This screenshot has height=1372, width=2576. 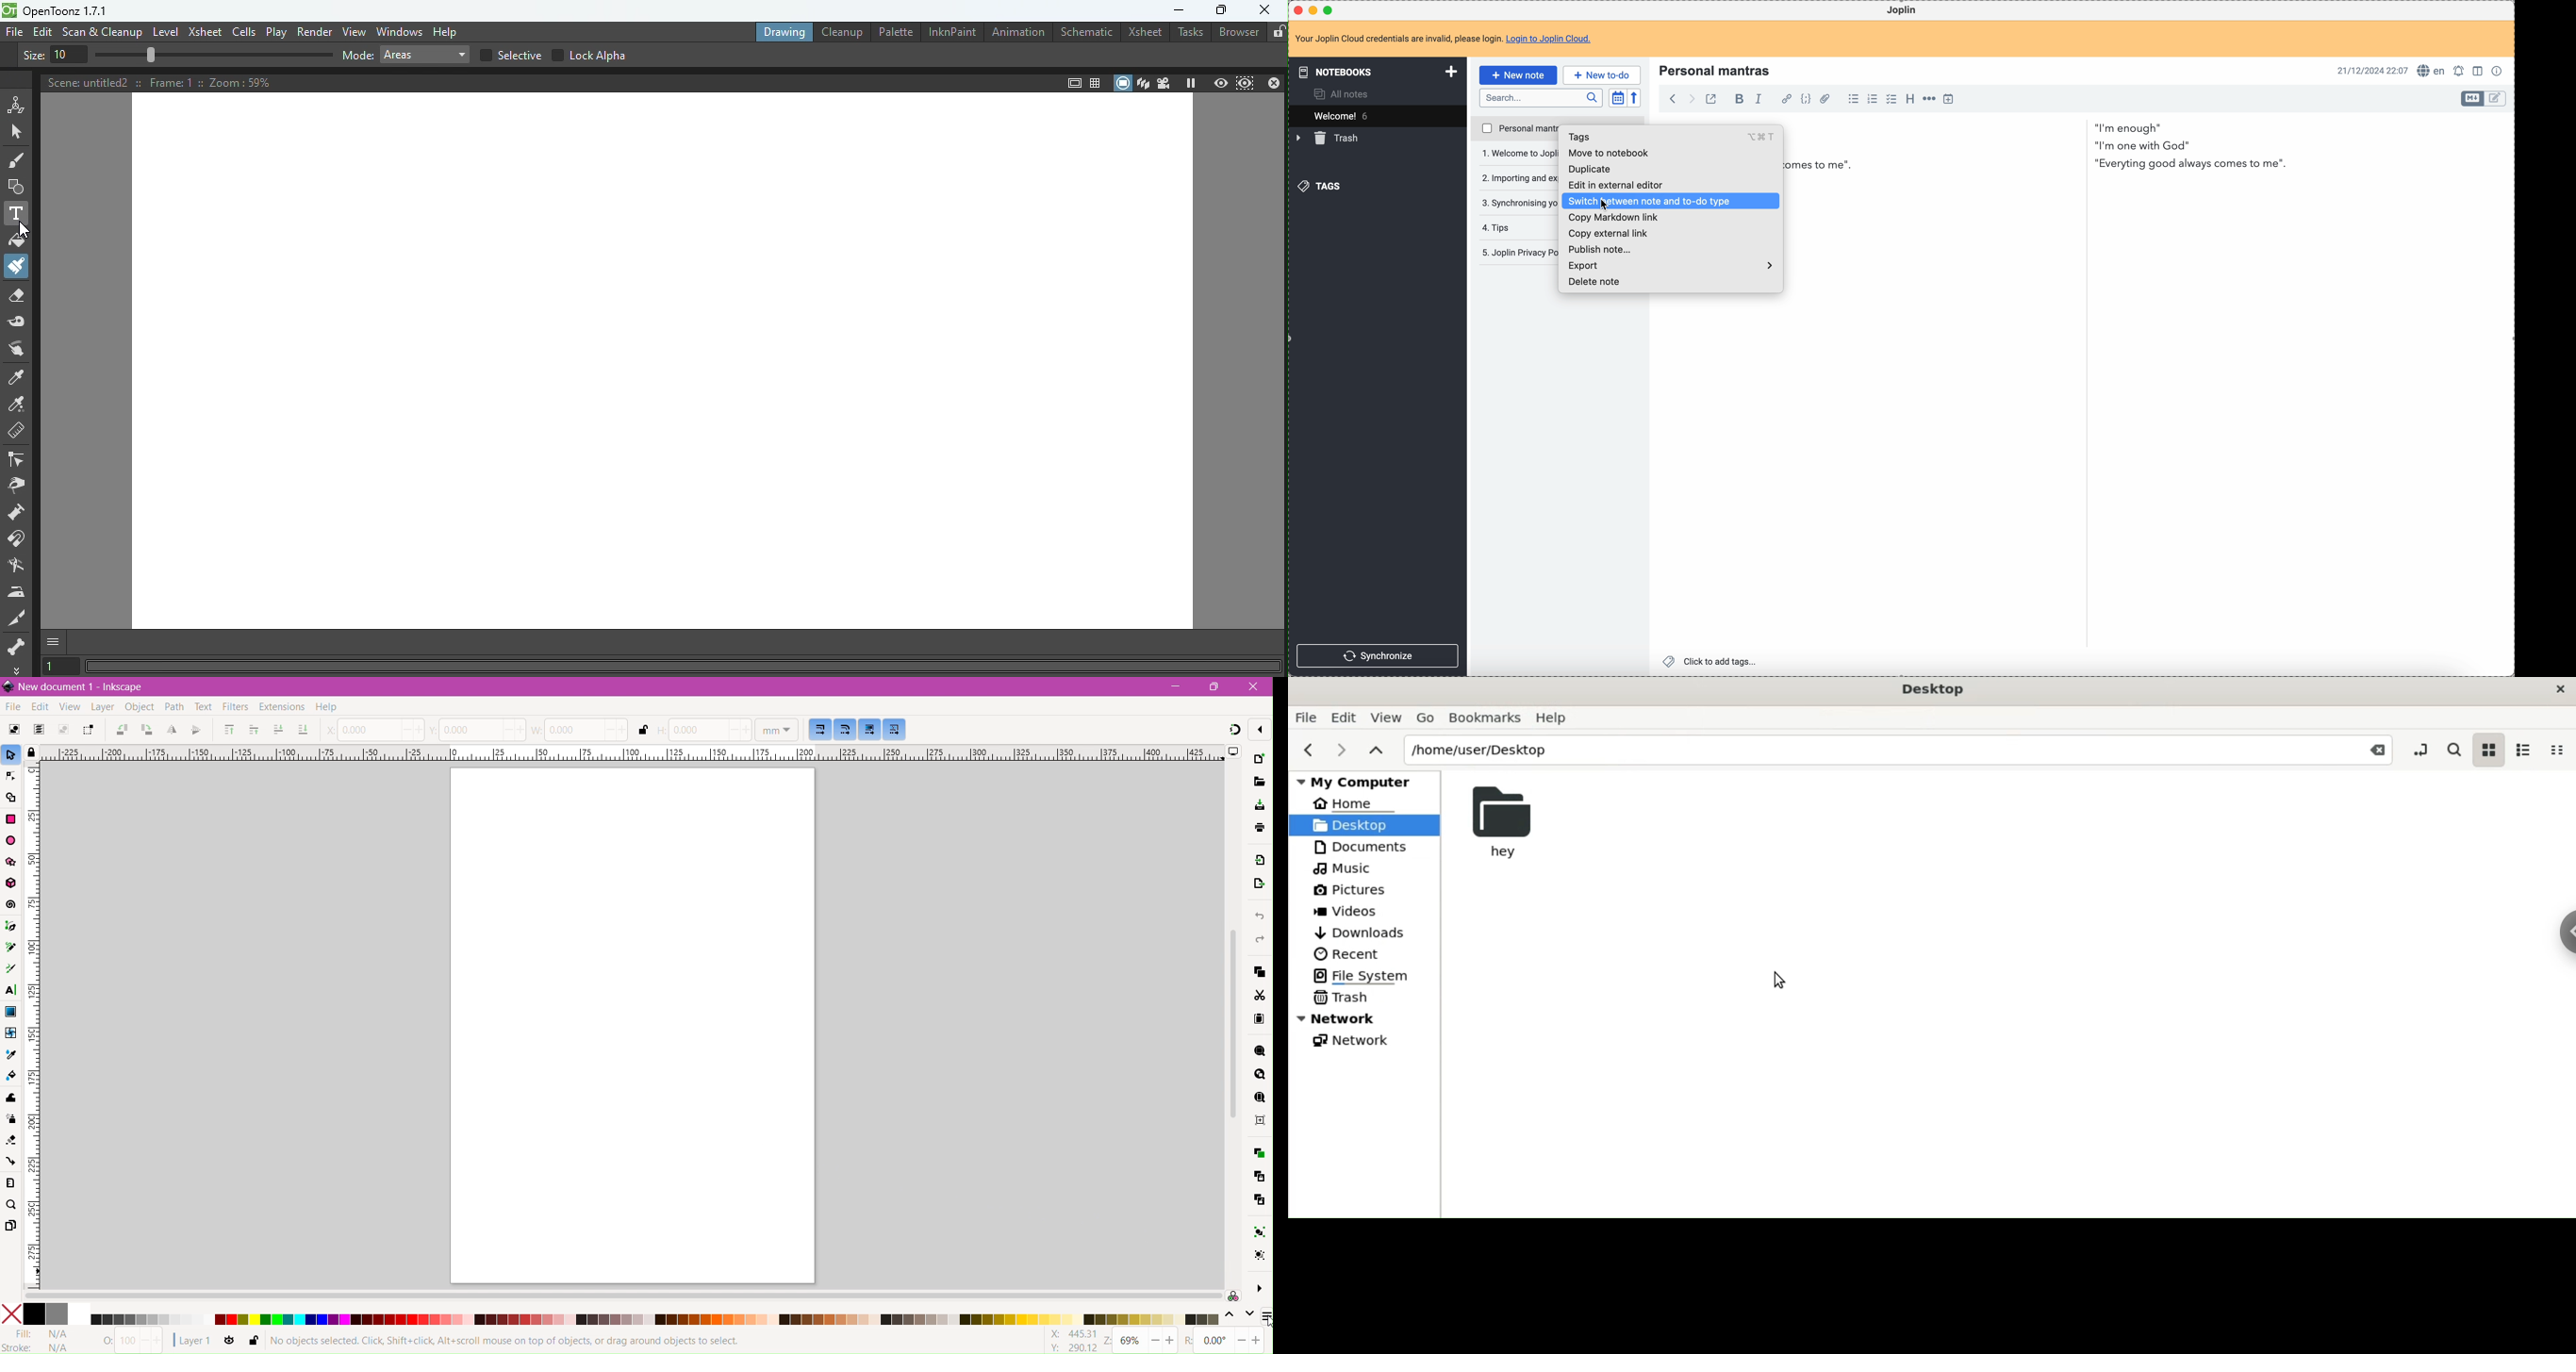 What do you see at coordinates (701, 730) in the screenshot?
I see `Set Height of the document` at bounding box center [701, 730].